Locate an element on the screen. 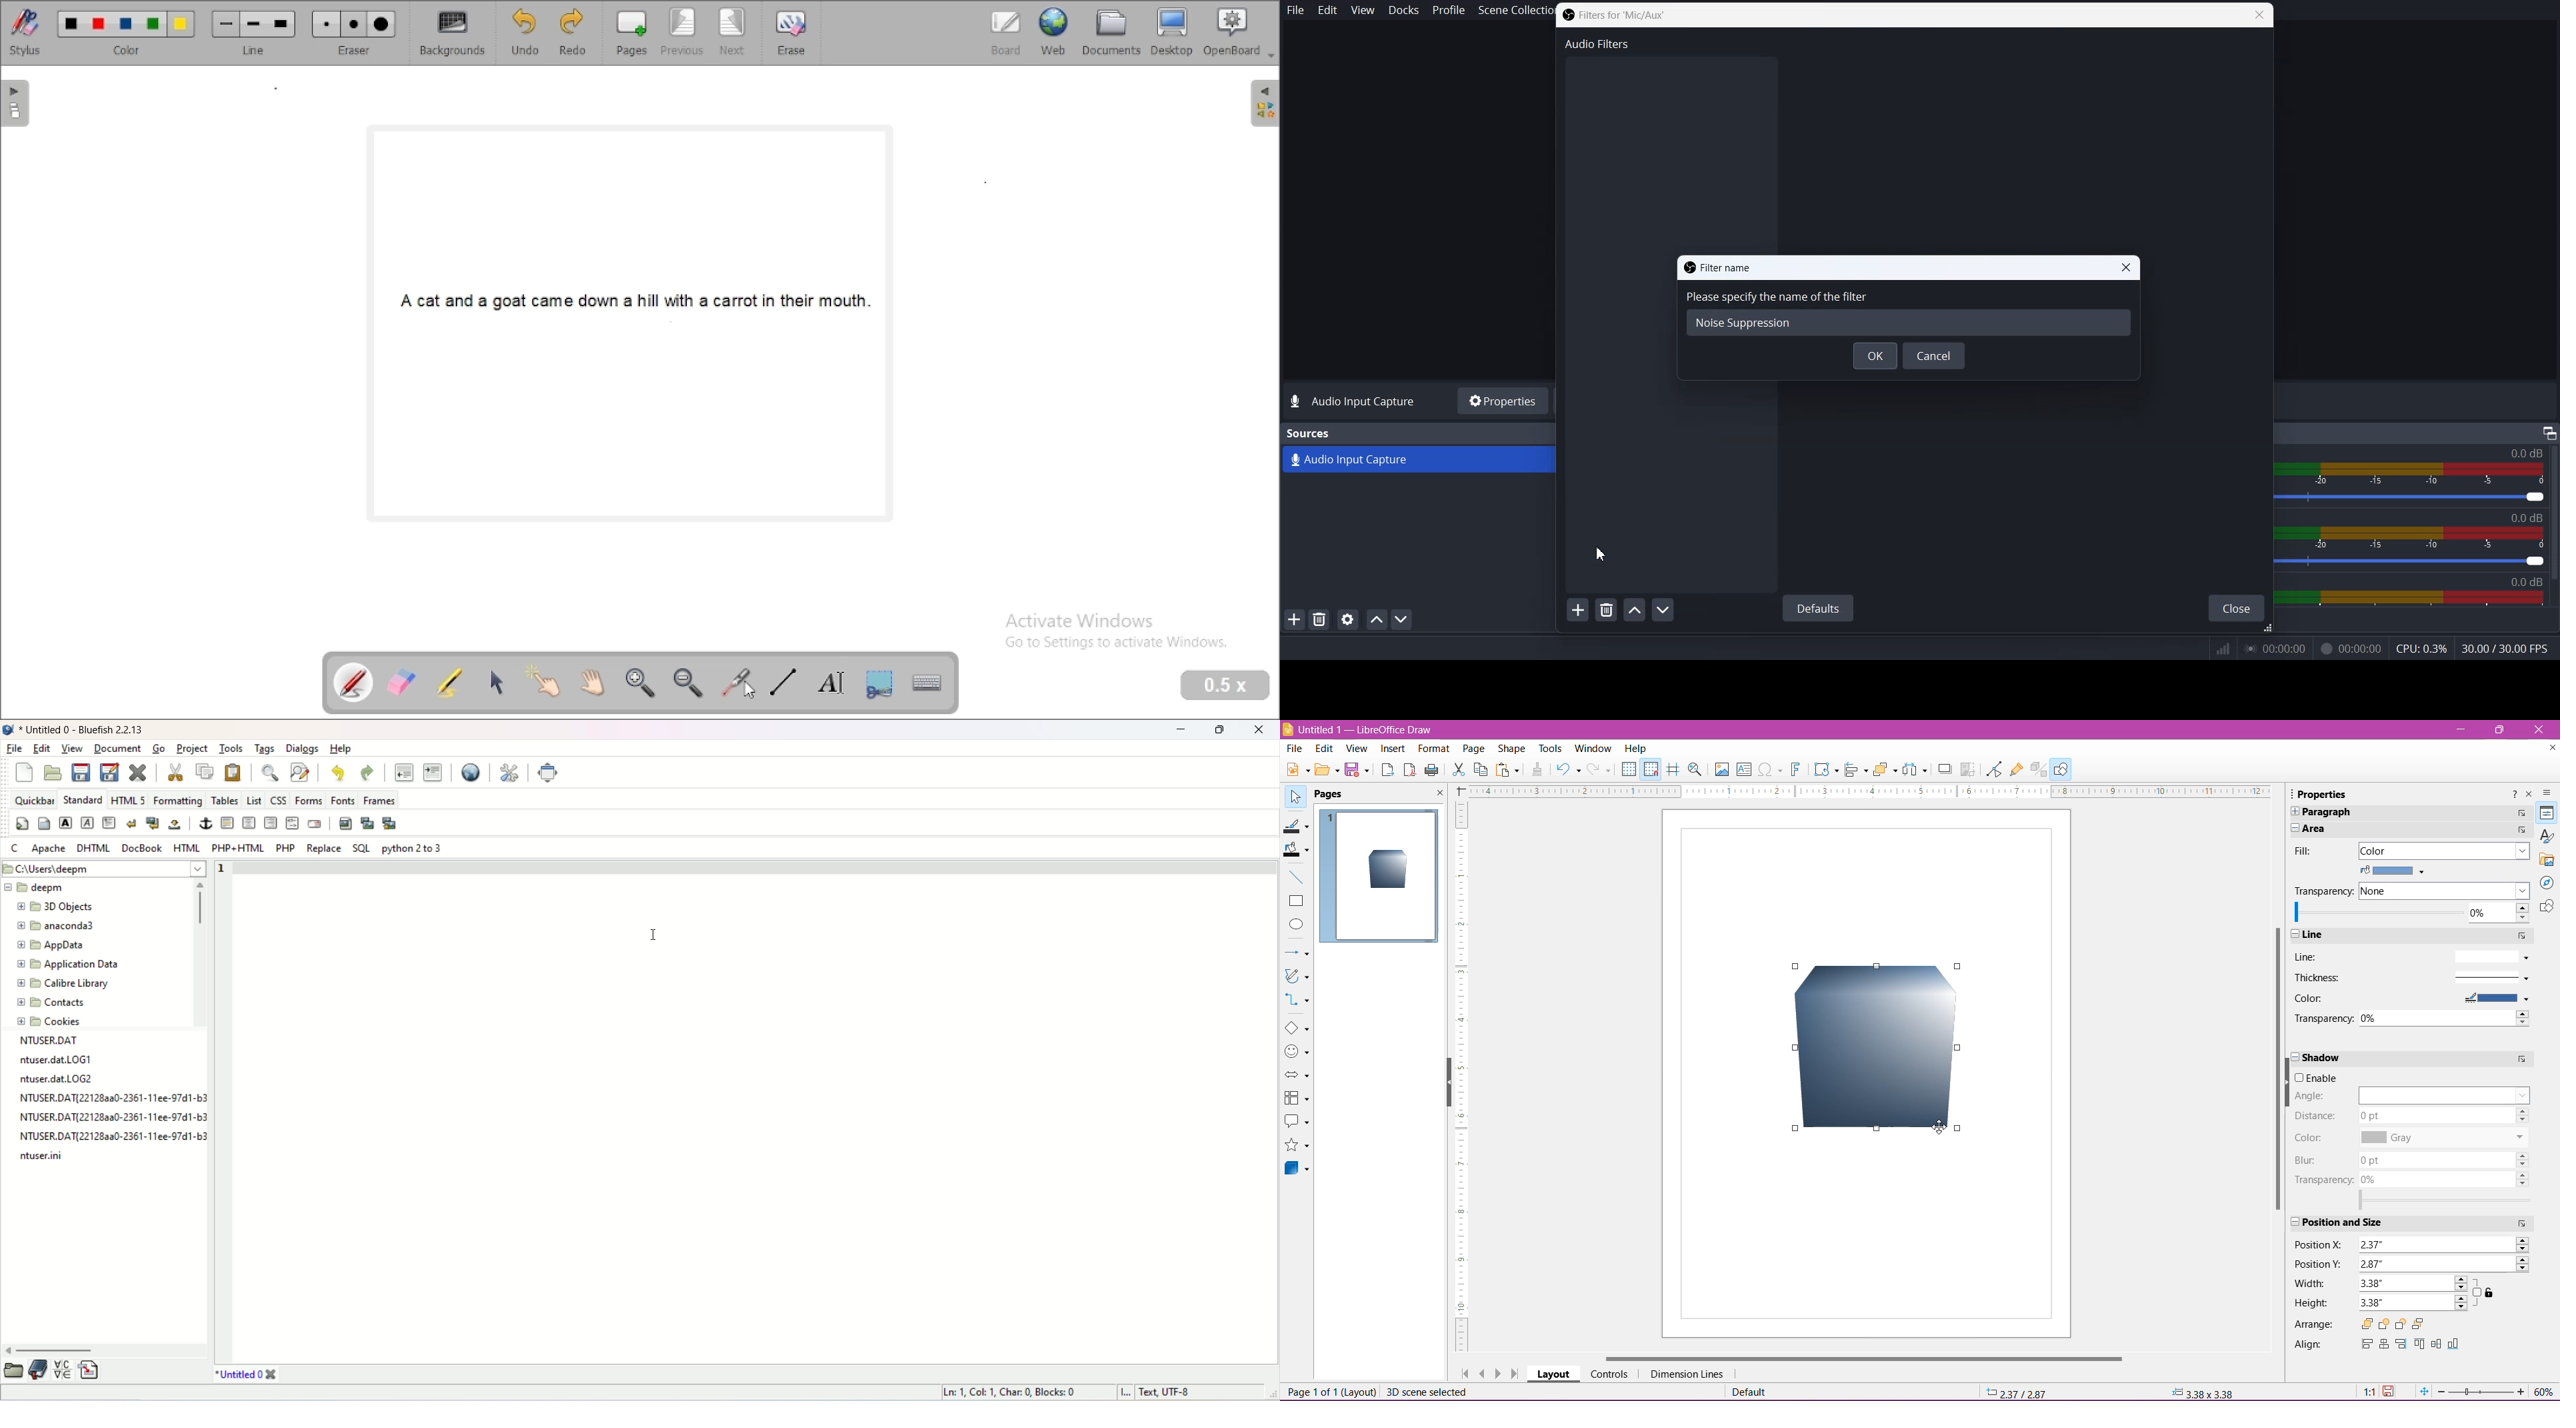 The height and width of the screenshot is (1428, 2576). Align is located at coordinates (1857, 771).